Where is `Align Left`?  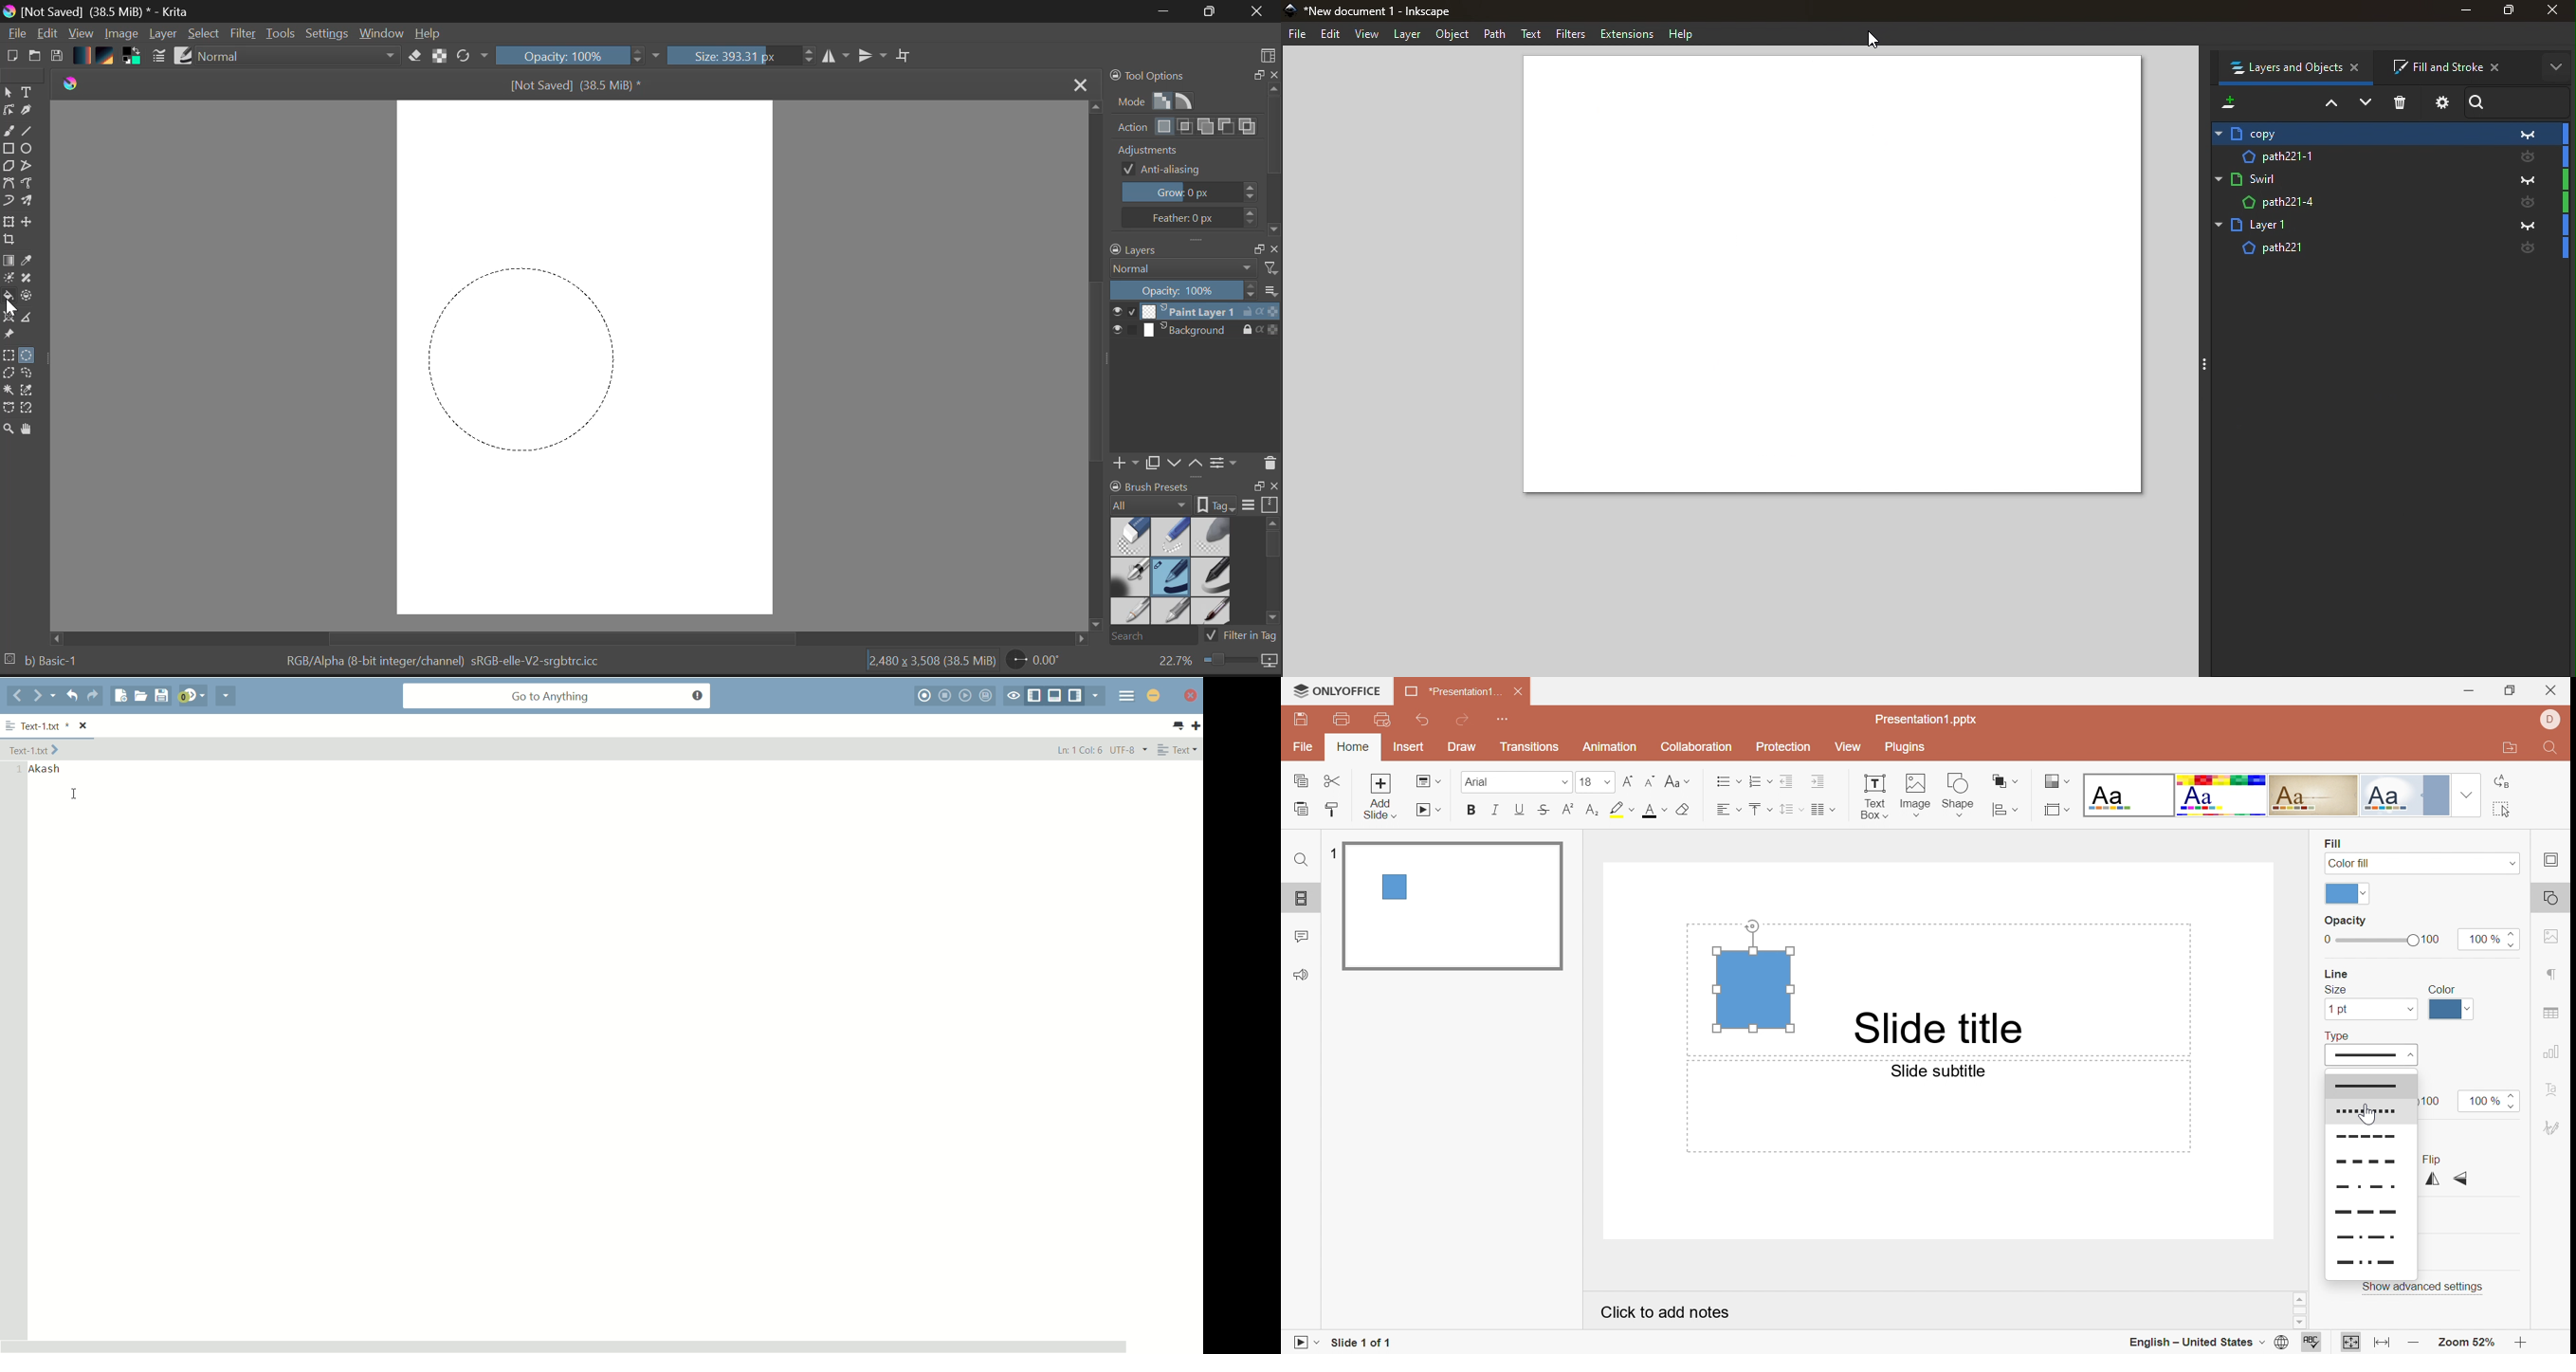
Align Left is located at coordinates (1729, 811).